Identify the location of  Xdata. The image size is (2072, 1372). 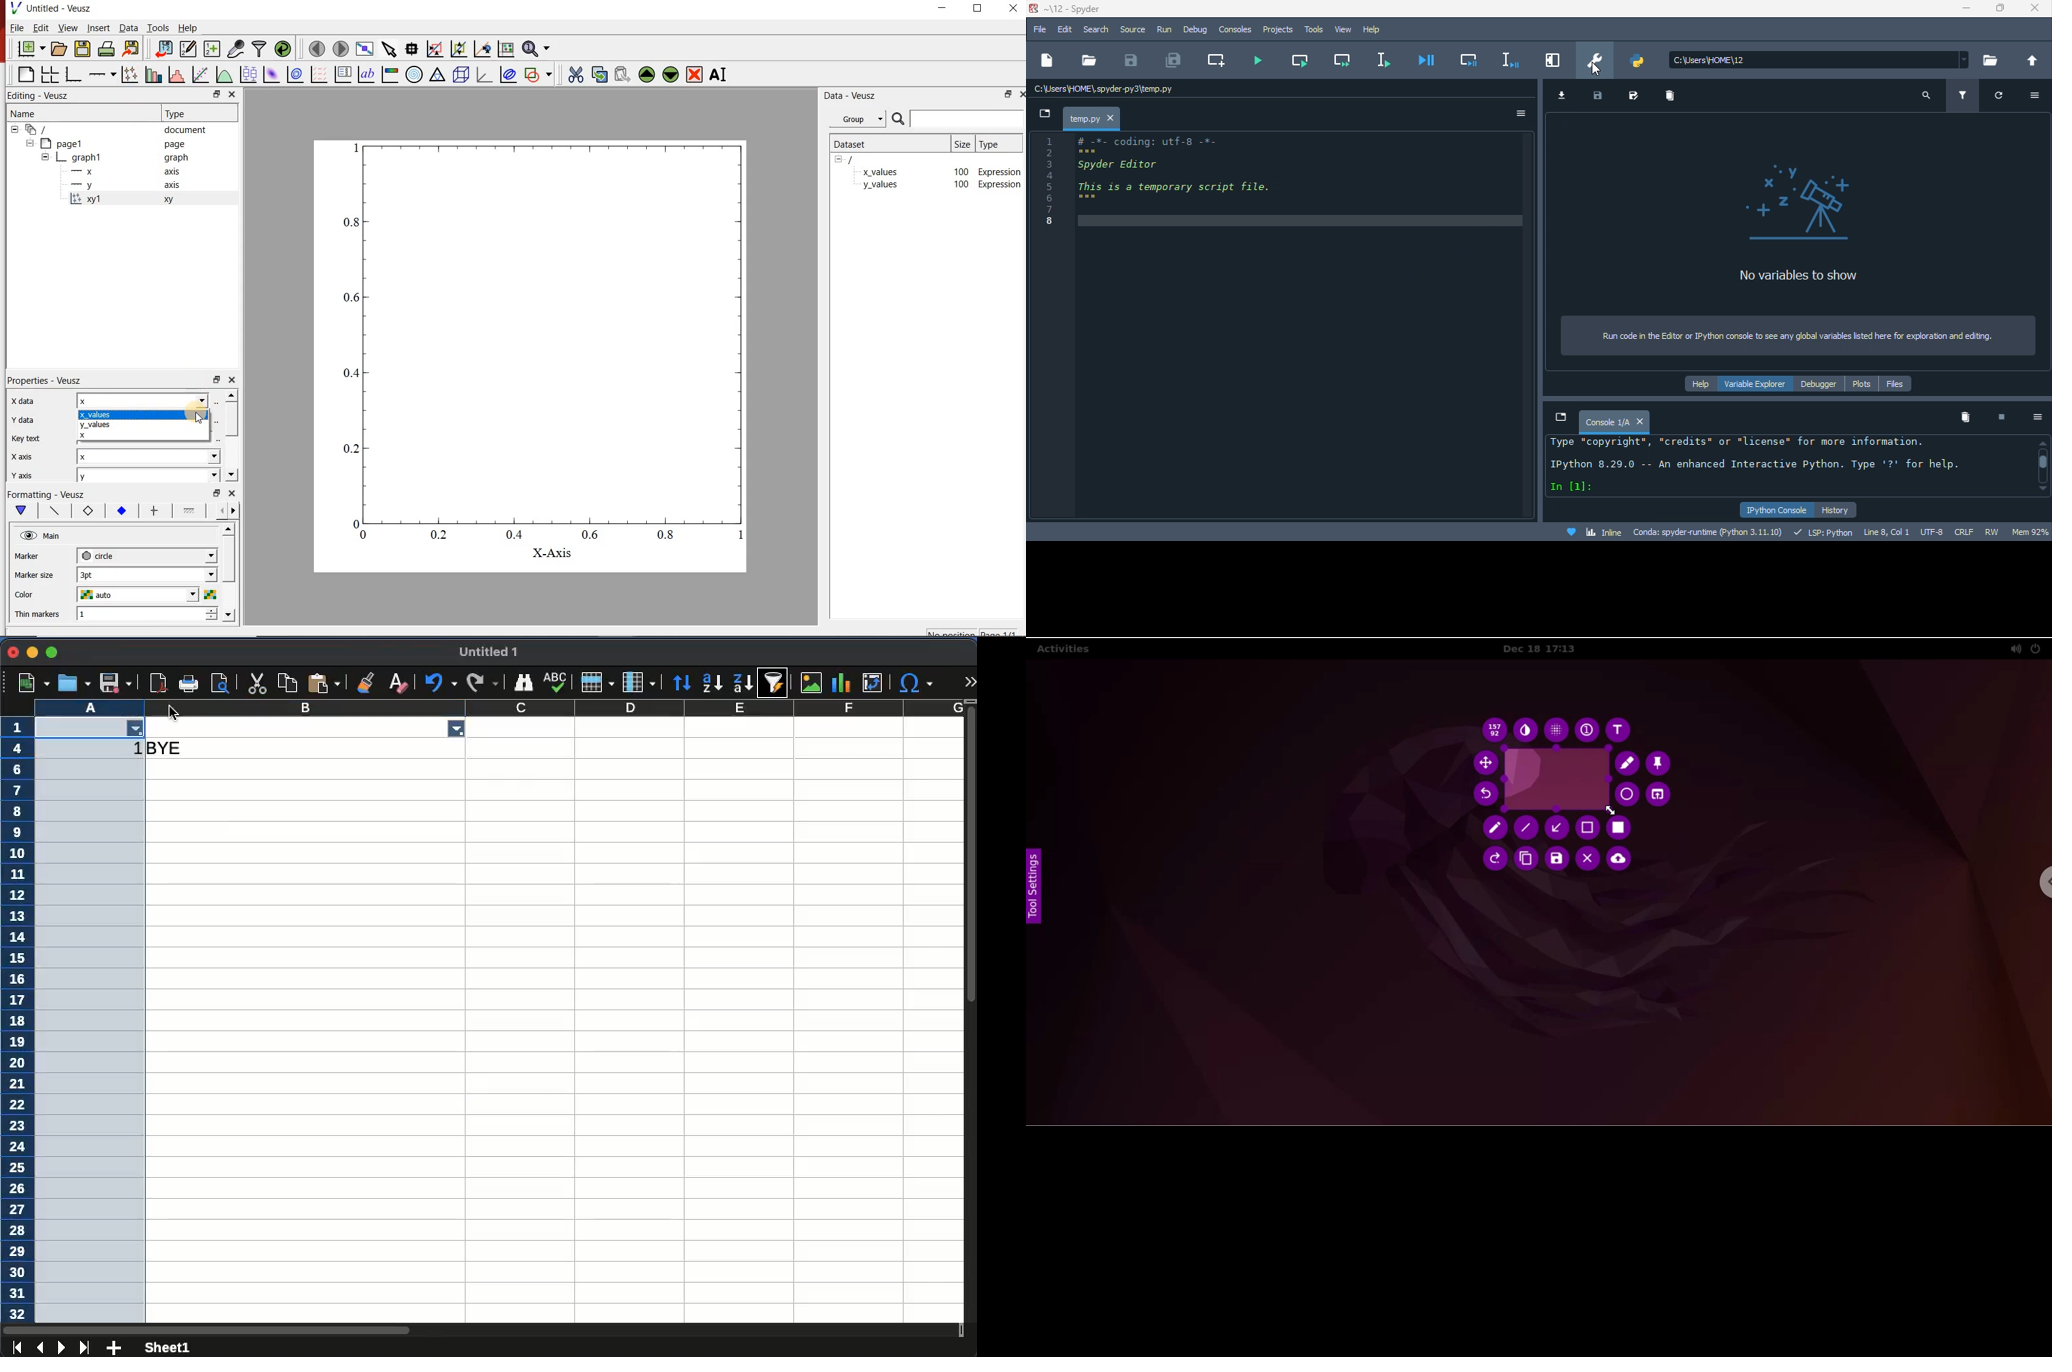
(27, 403).